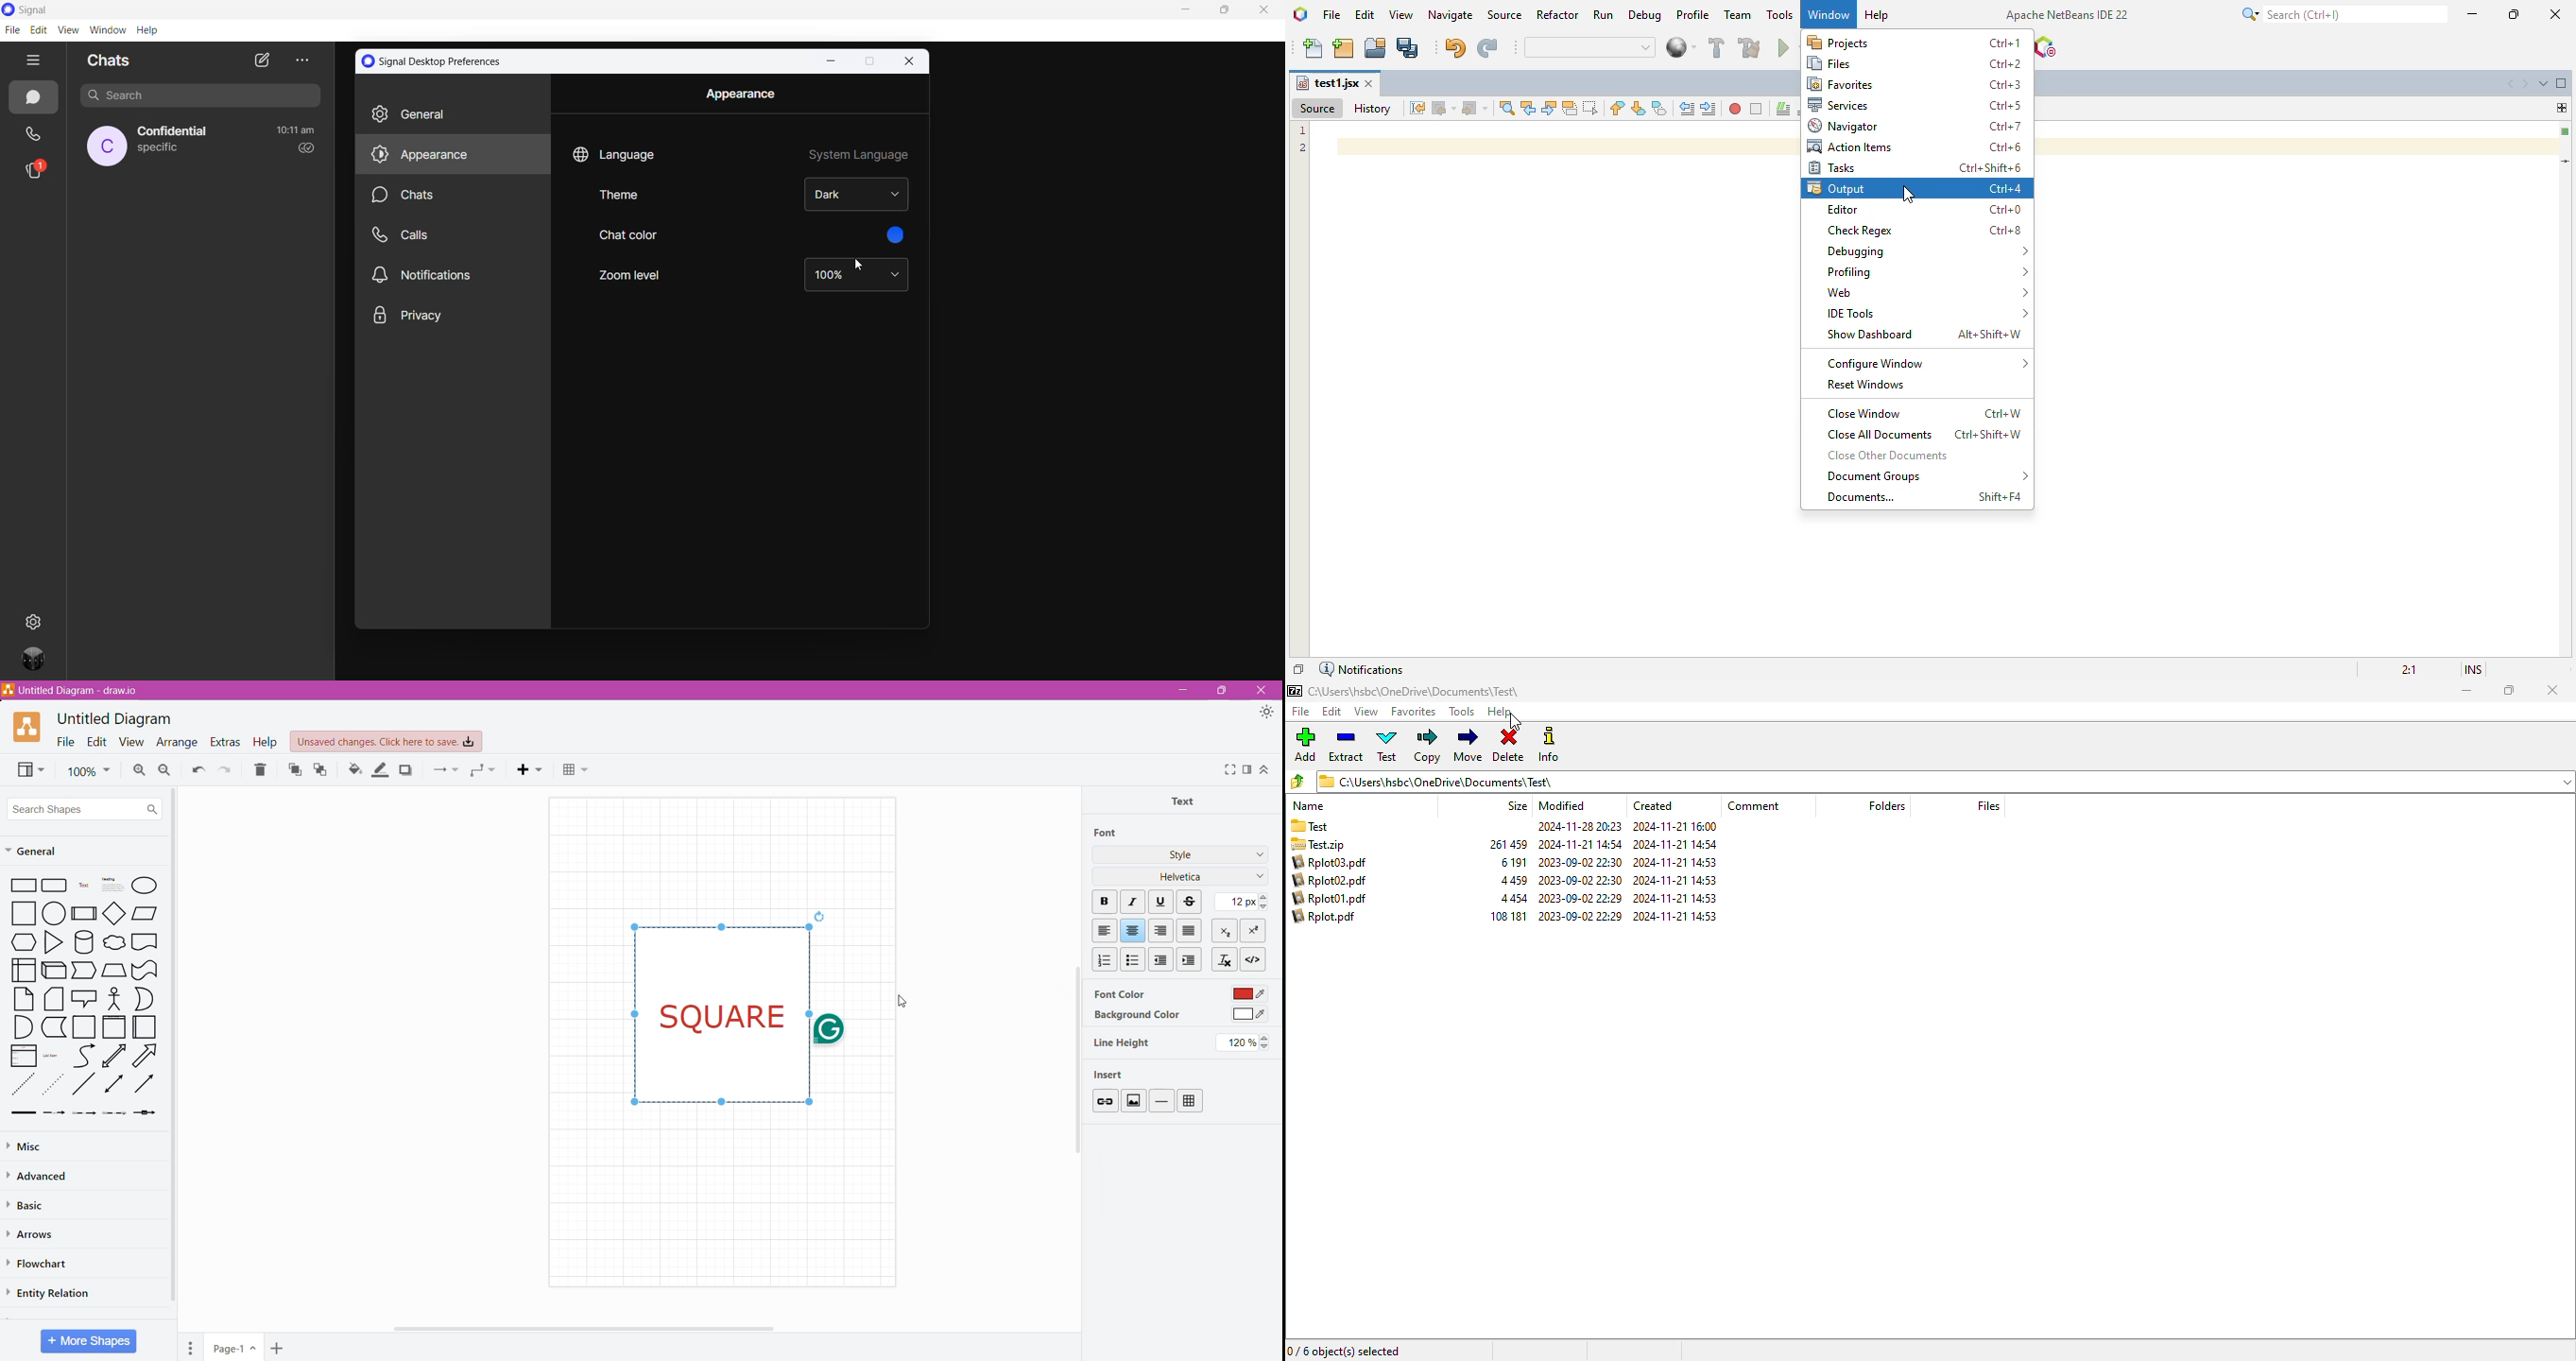 The height and width of the screenshot is (1372, 2576). What do you see at coordinates (90, 1341) in the screenshot?
I see `More Shapes` at bounding box center [90, 1341].